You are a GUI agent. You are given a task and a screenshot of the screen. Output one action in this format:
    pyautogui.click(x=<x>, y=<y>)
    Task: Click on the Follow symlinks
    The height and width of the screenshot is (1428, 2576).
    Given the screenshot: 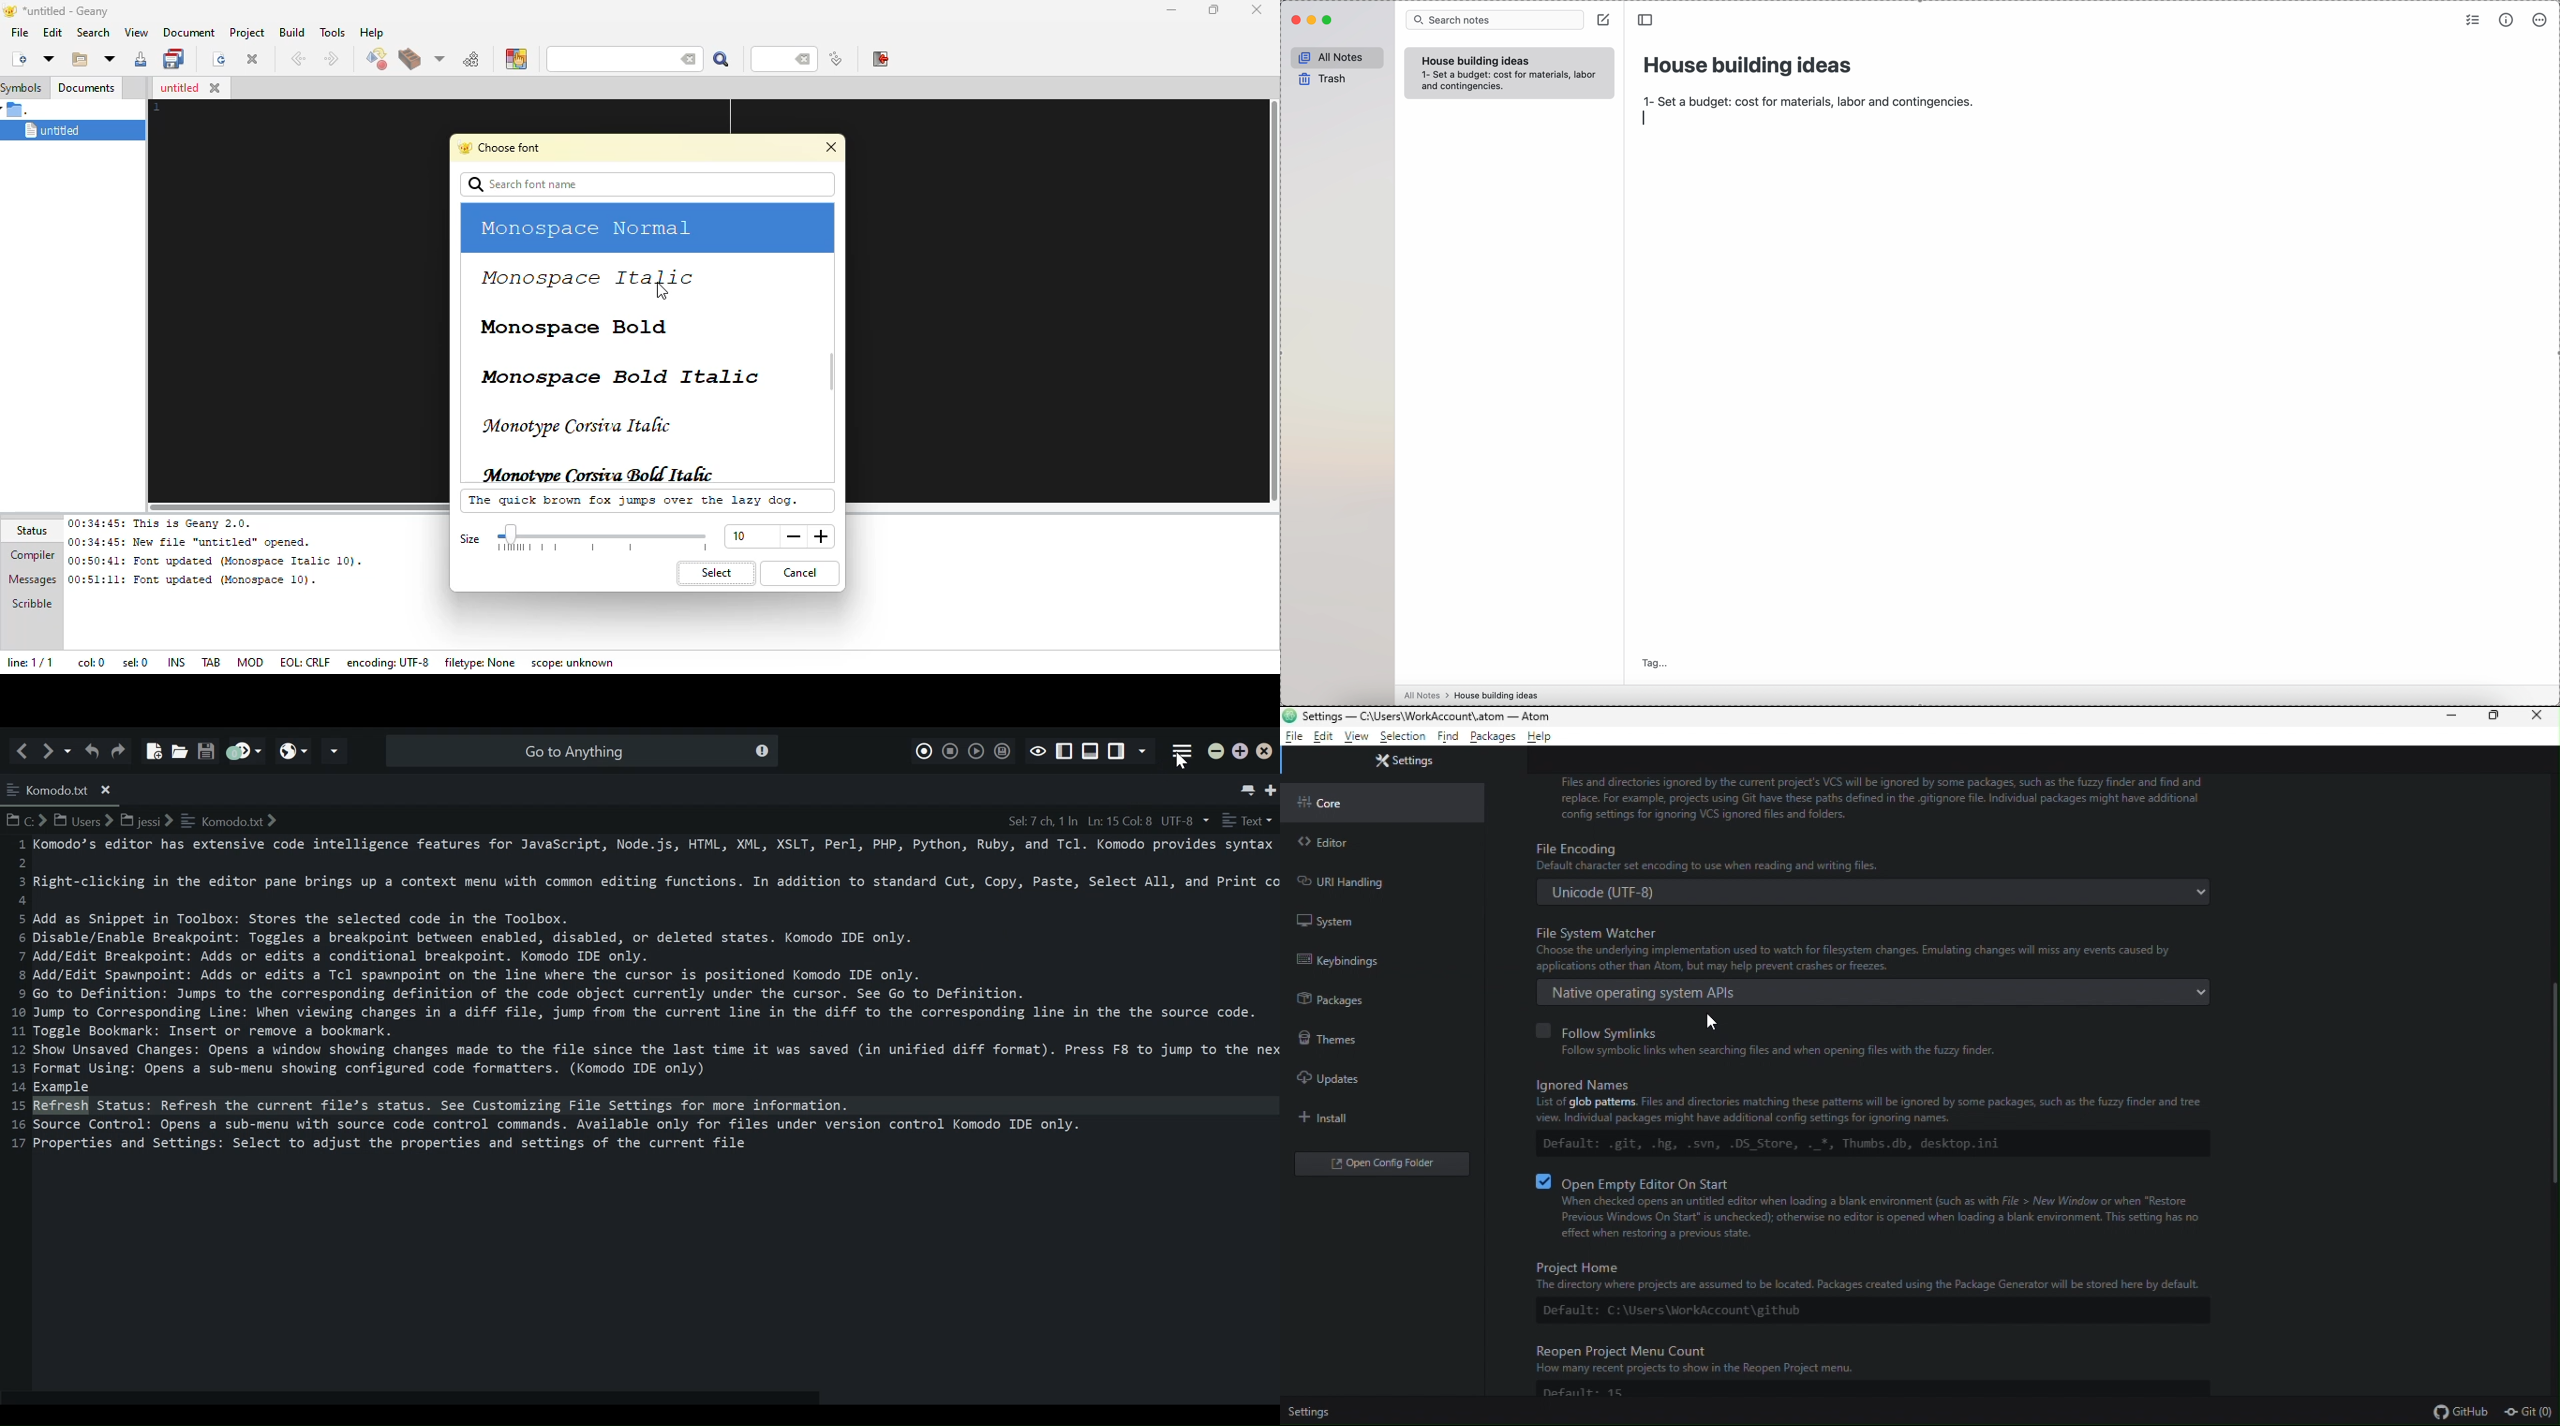 What is the action you would take?
    pyautogui.click(x=1782, y=1039)
    